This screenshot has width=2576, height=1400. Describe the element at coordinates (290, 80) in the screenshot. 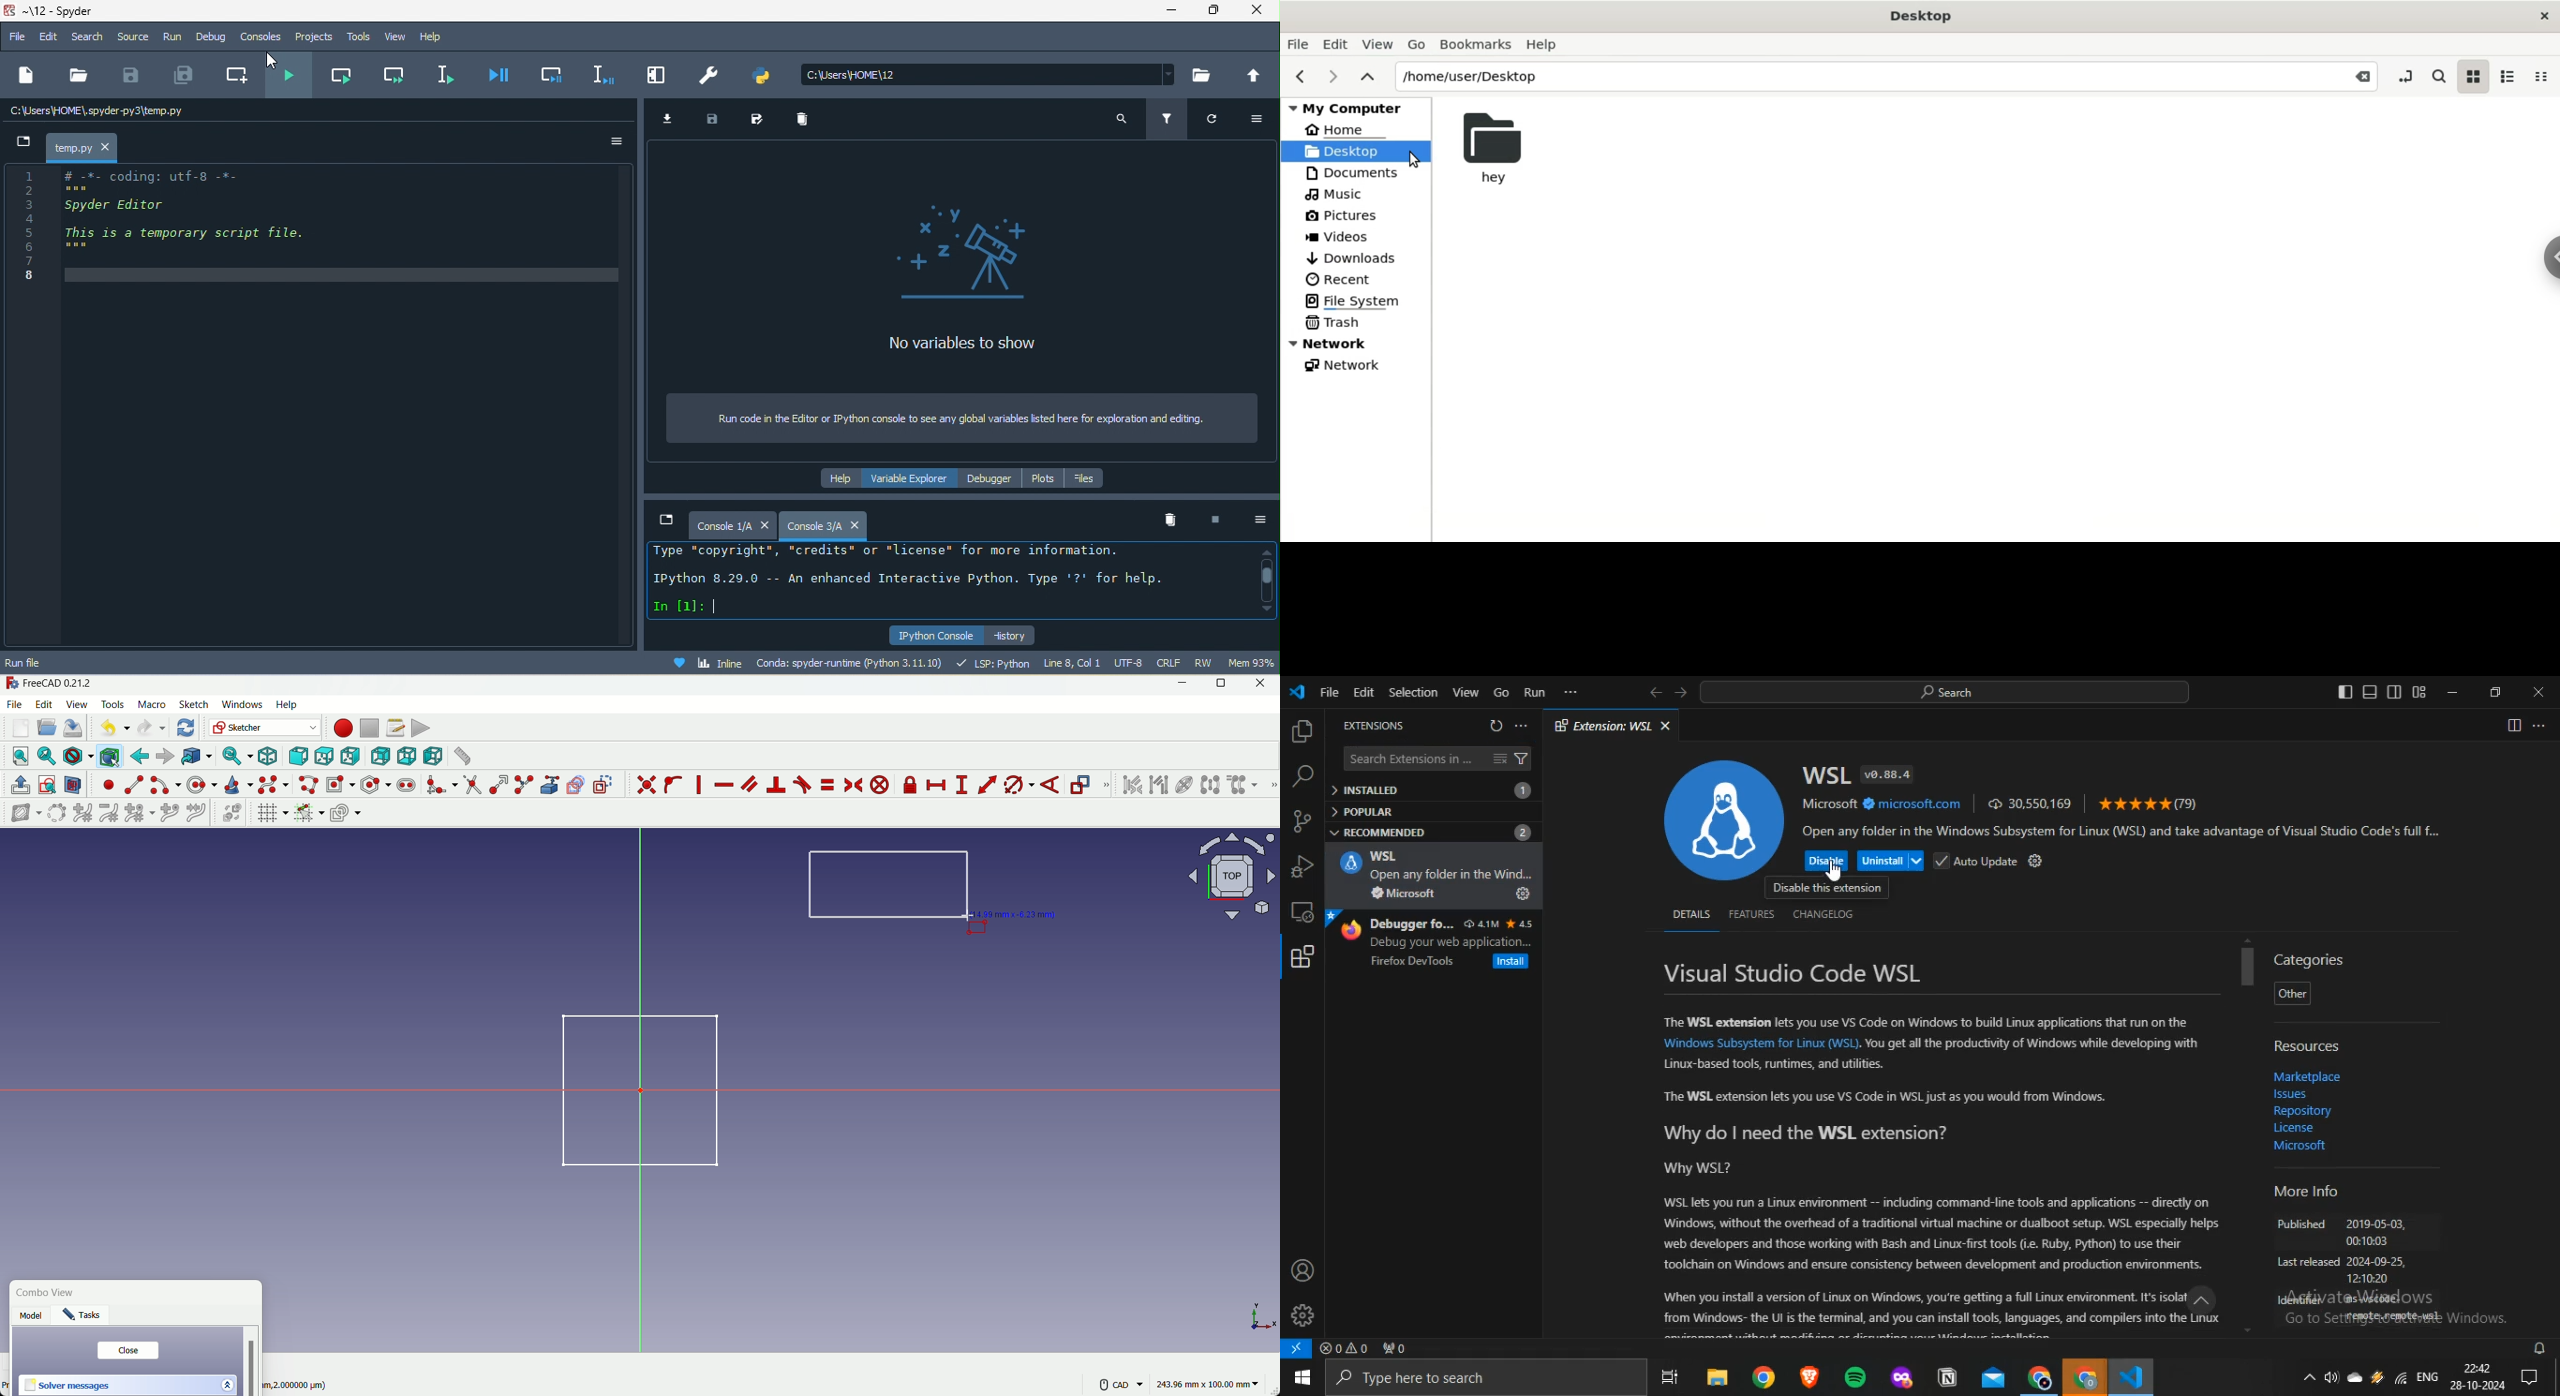

I see `run file` at that location.